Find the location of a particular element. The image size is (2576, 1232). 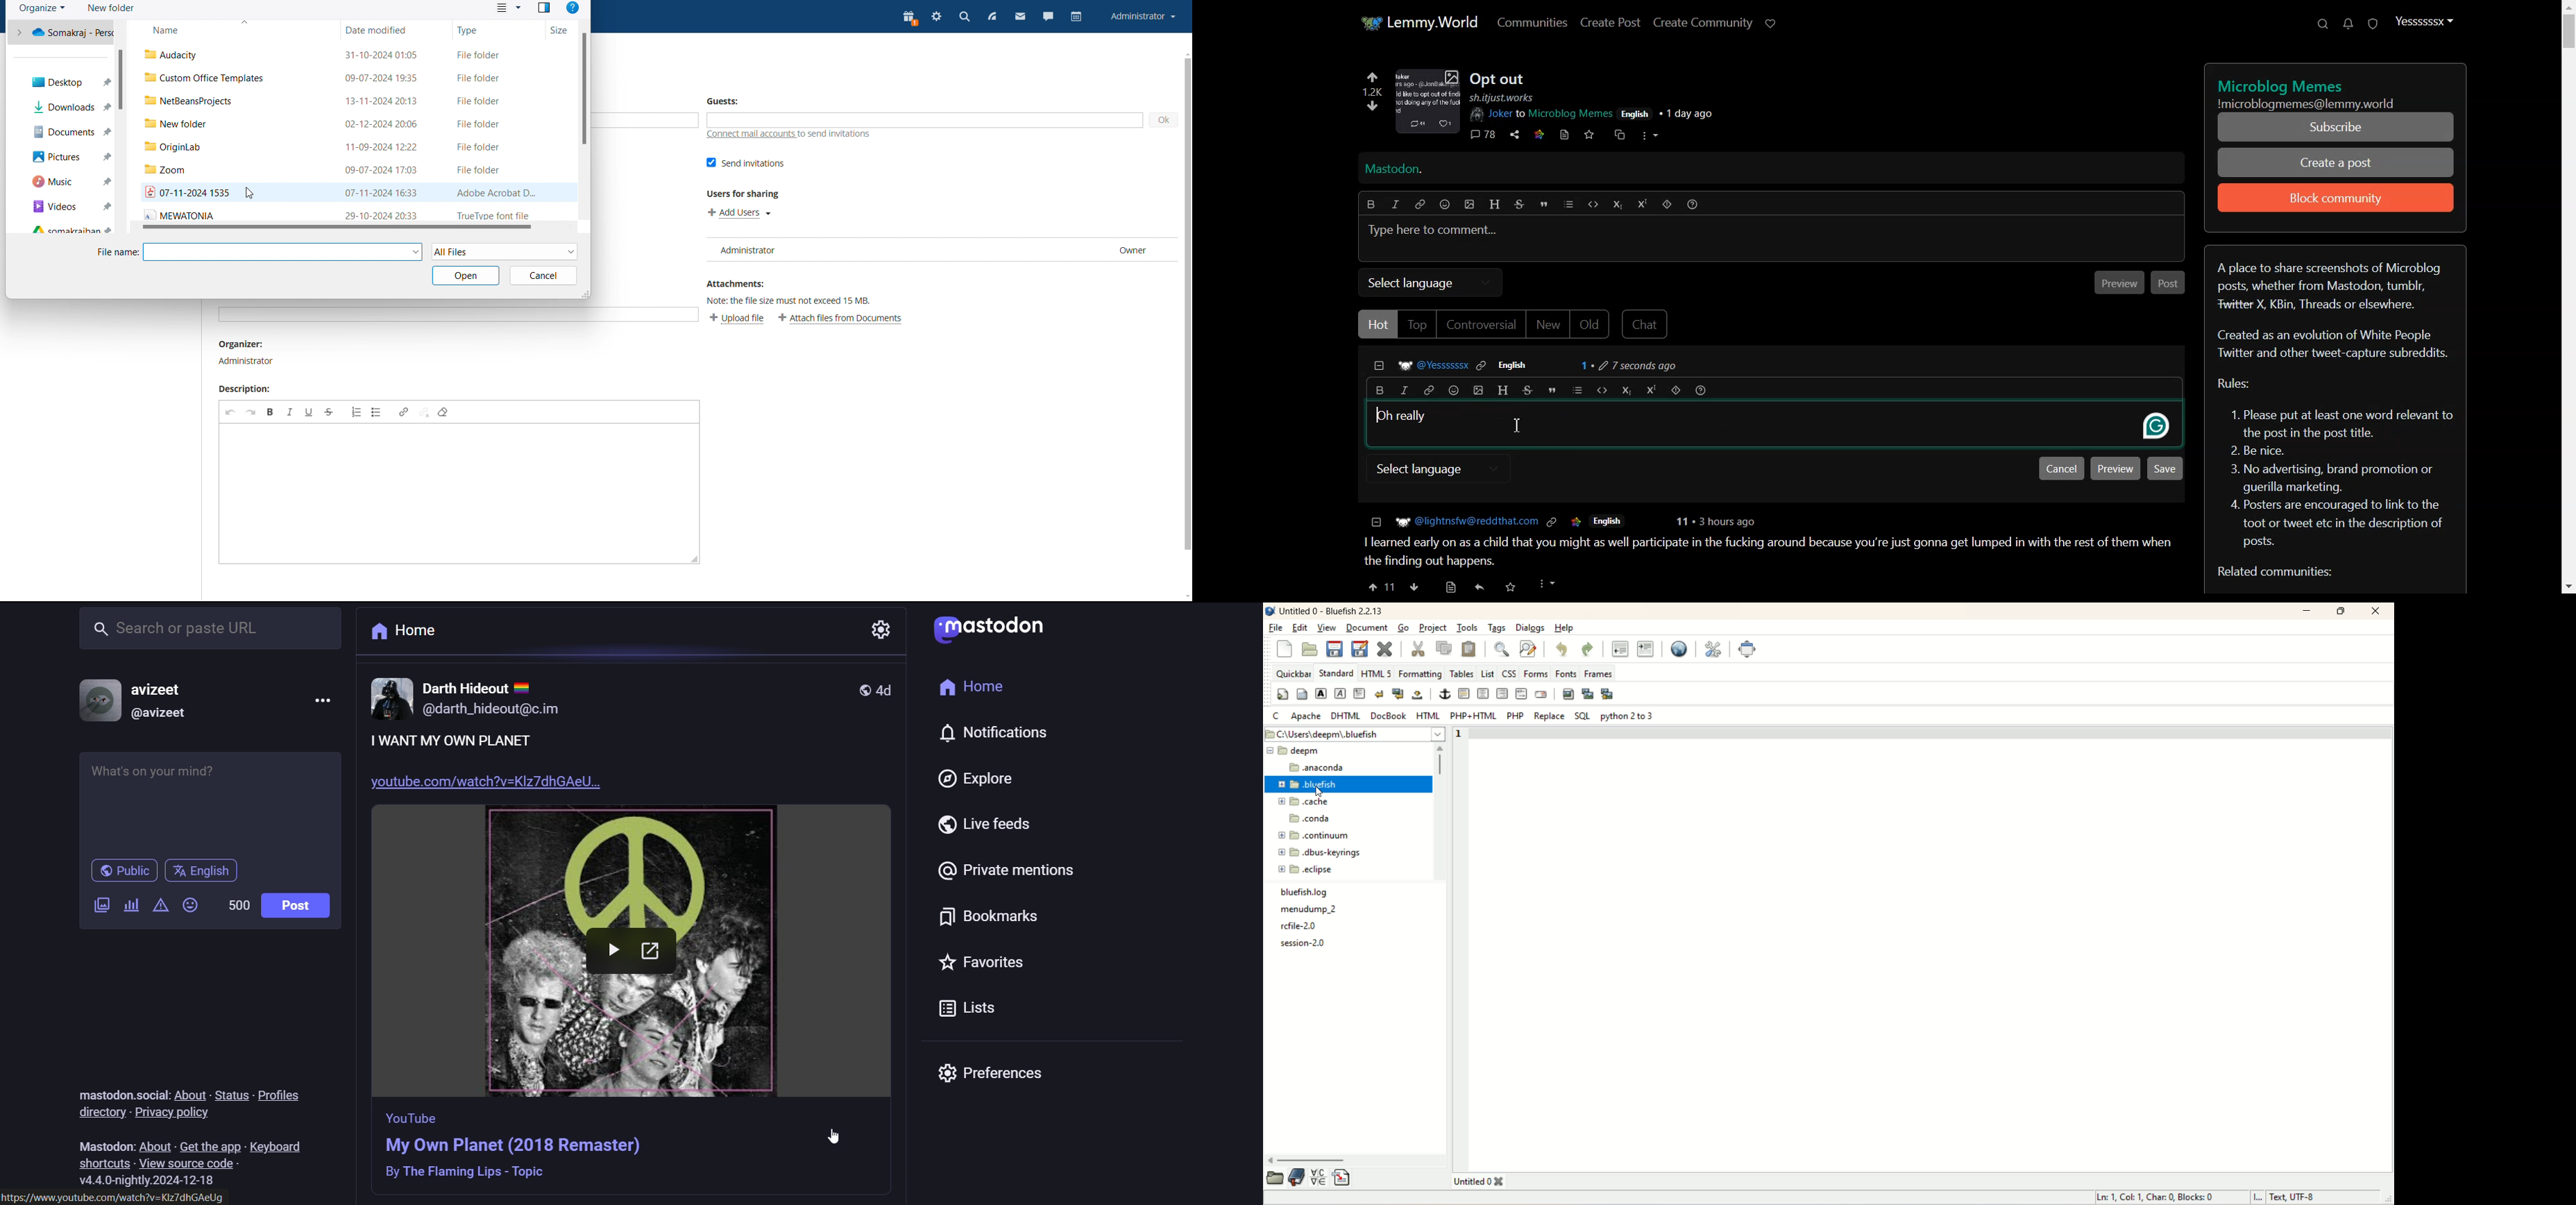

Text is located at coordinates (2320, 104).